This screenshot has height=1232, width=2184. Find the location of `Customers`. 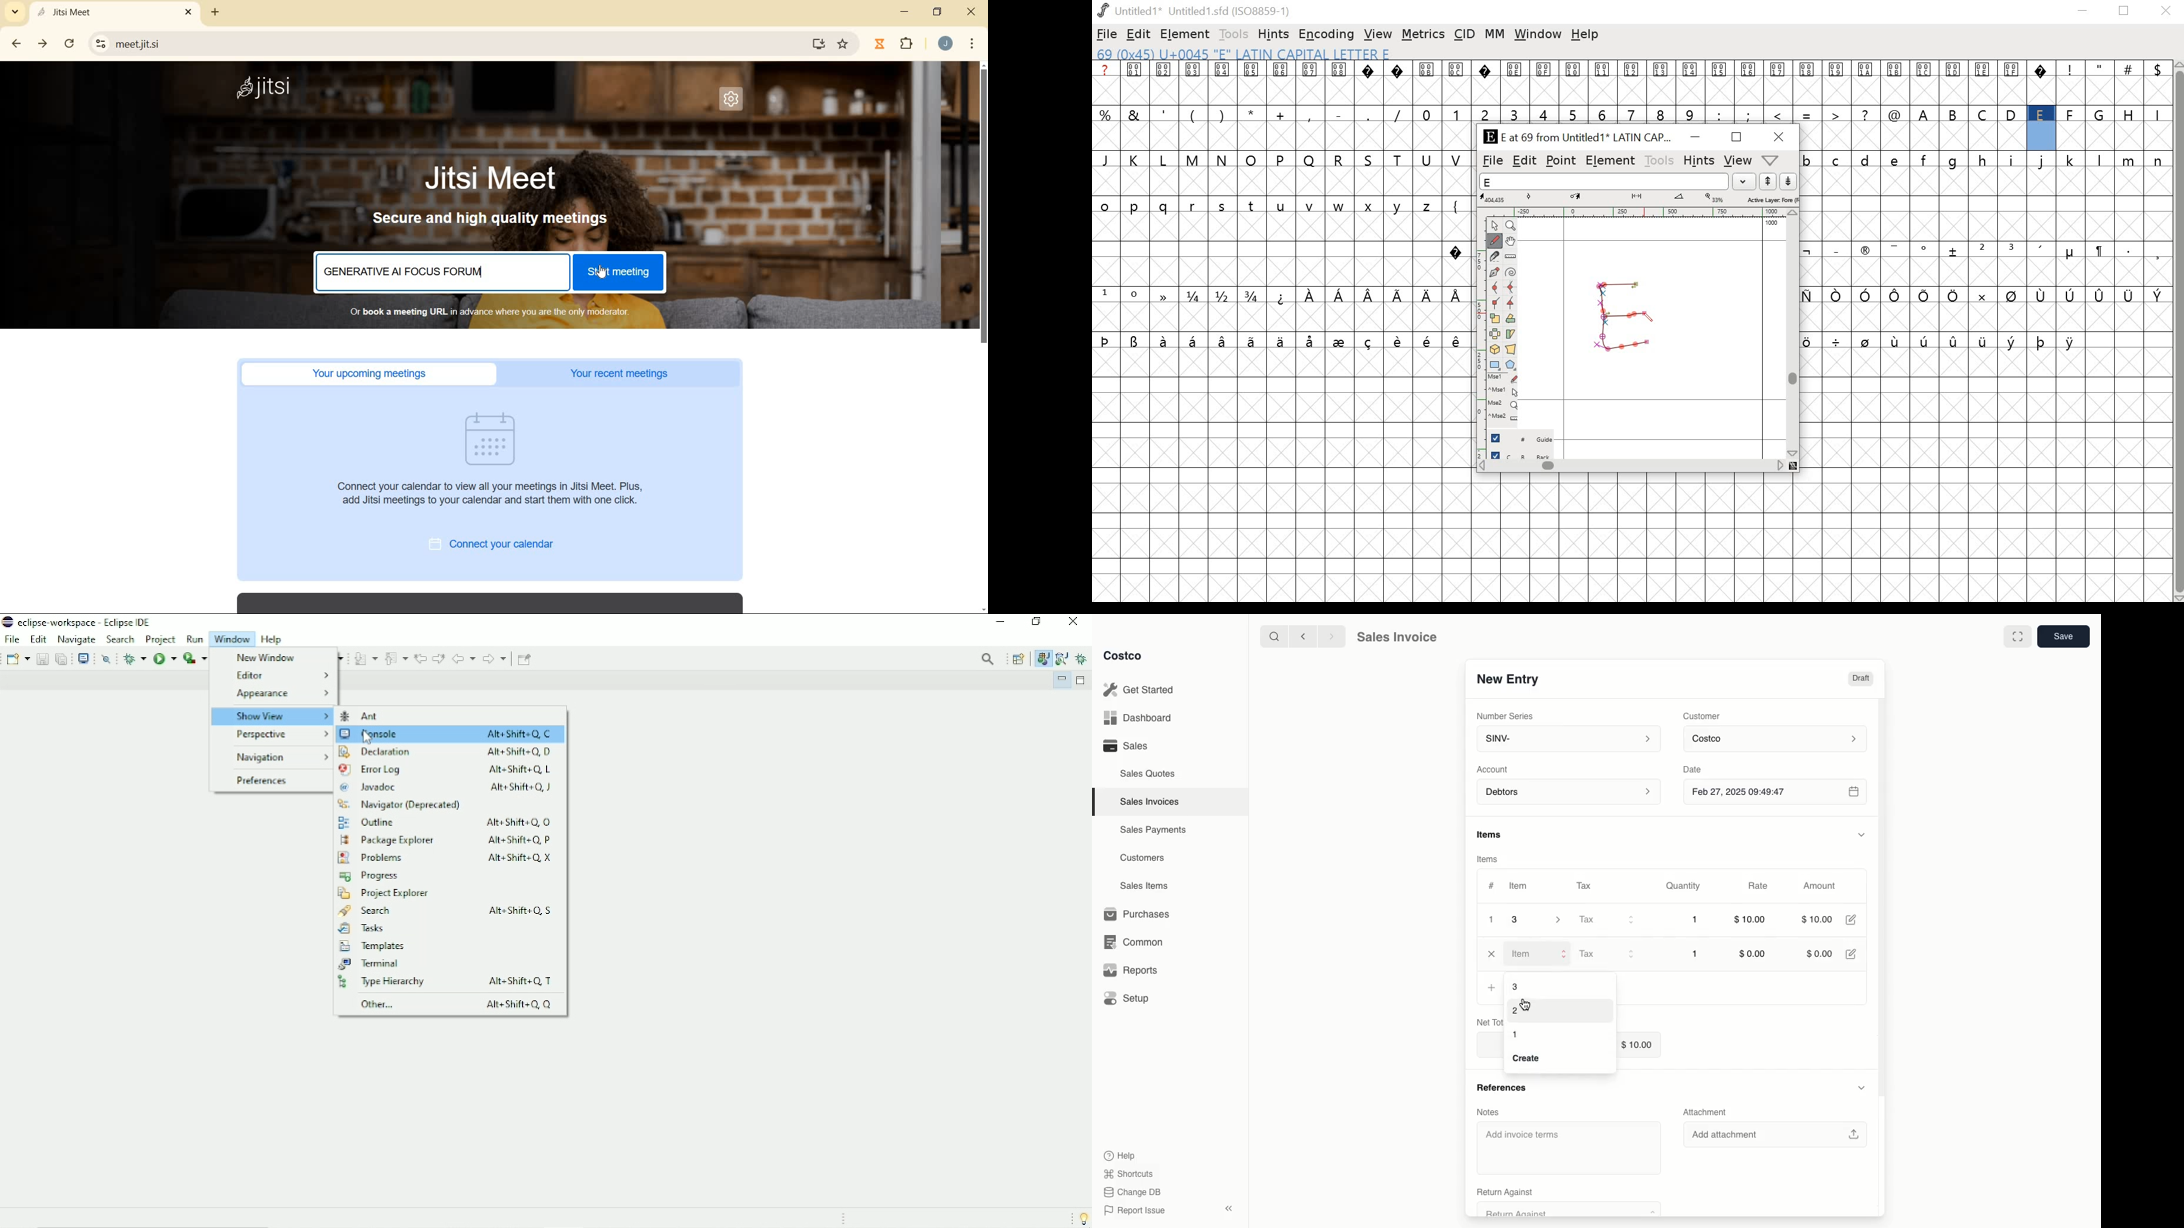

Customers is located at coordinates (1145, 858).